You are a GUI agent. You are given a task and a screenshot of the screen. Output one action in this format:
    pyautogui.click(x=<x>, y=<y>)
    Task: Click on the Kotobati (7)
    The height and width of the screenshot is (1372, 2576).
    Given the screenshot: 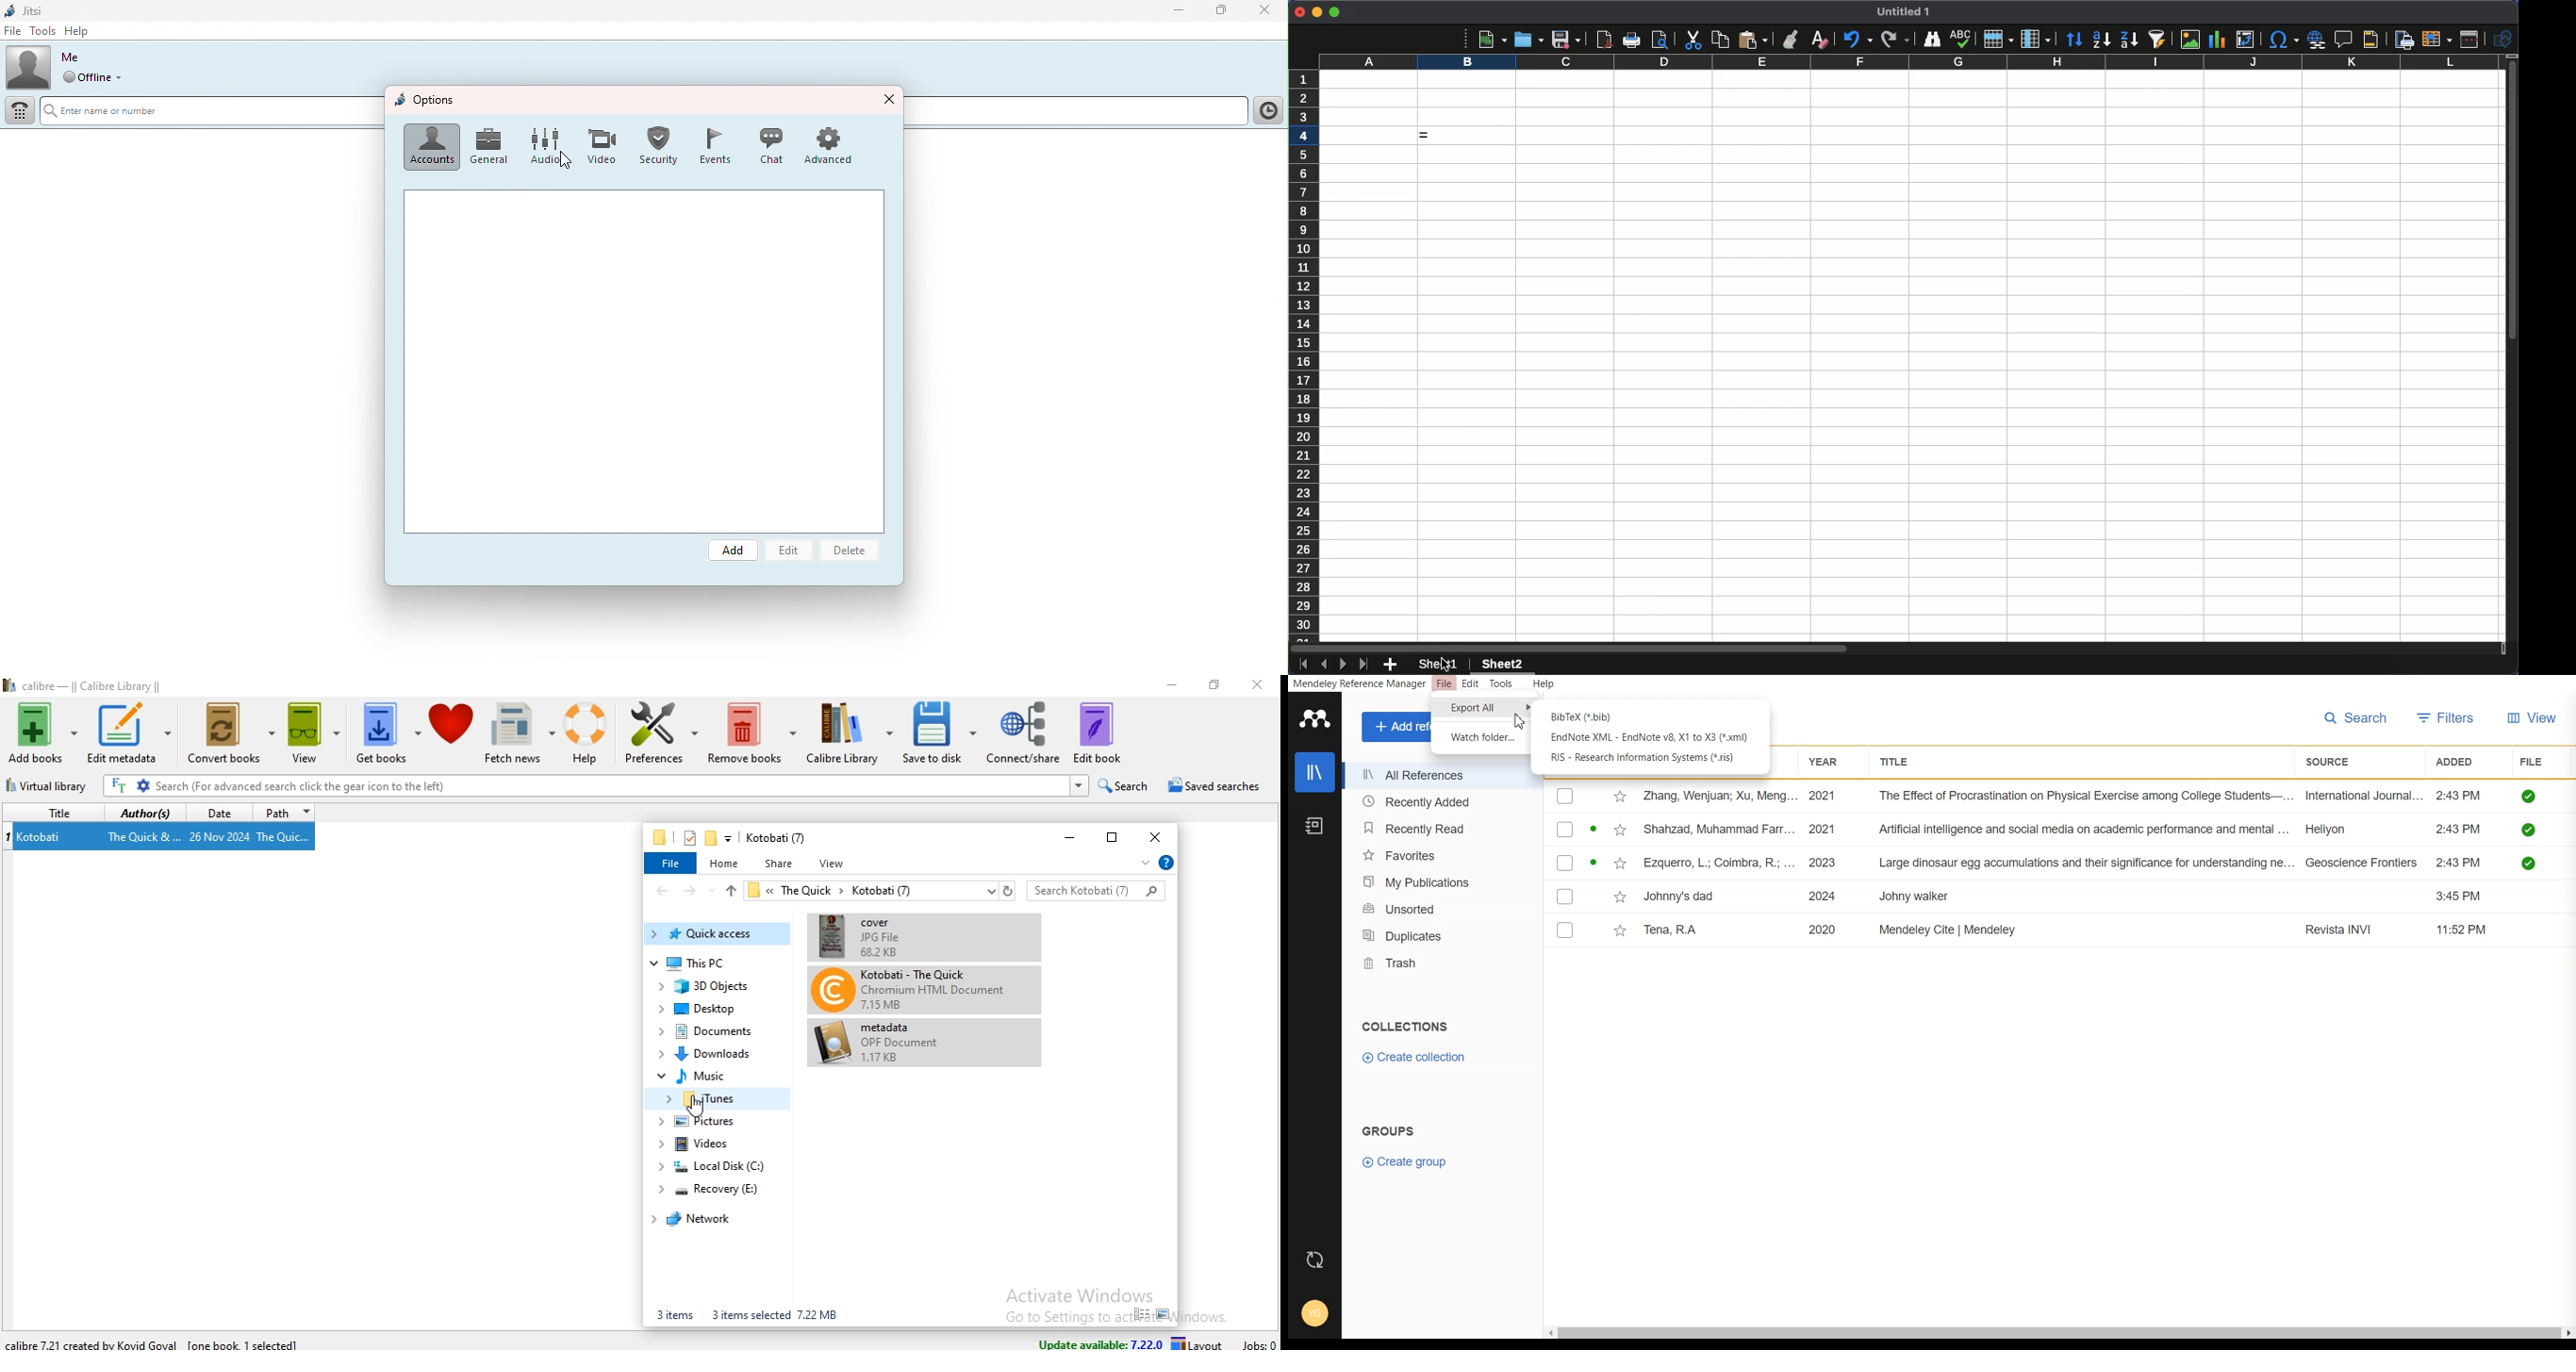 What is the action you would take?
    pyautogui.click(x=775, y=838)
    